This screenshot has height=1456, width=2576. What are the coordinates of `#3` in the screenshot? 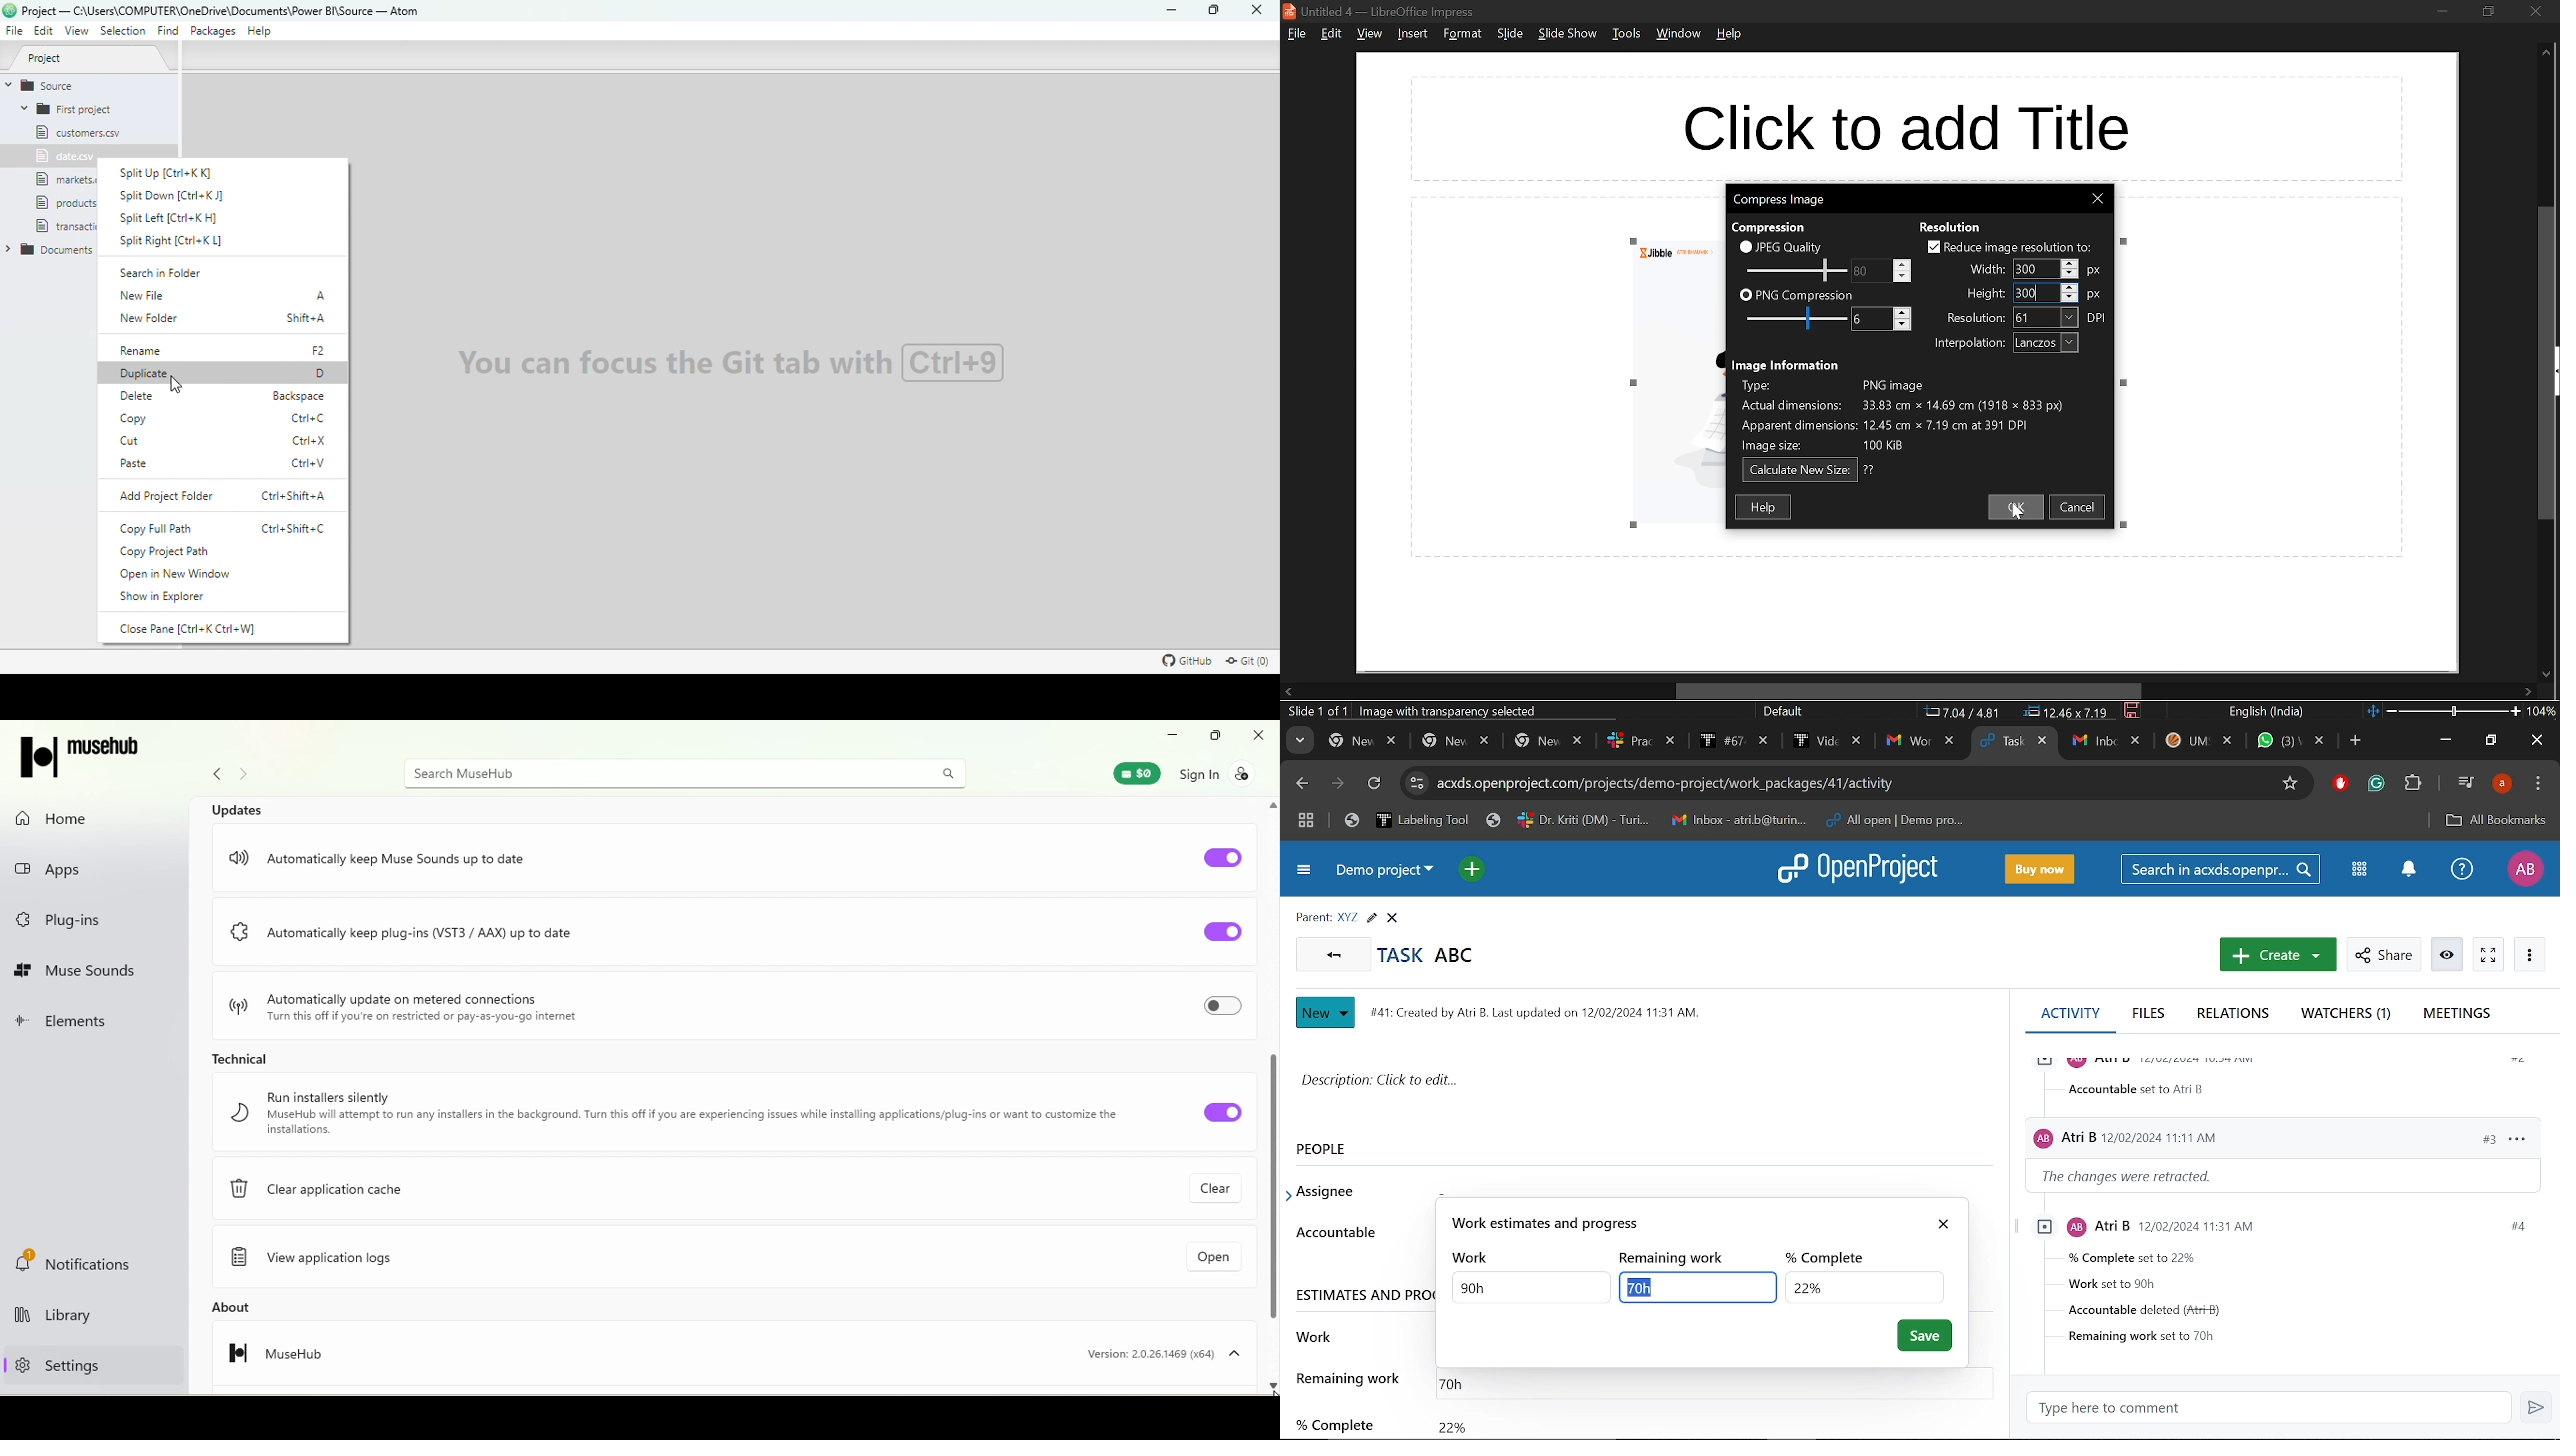 It's located at (2478, 1138).